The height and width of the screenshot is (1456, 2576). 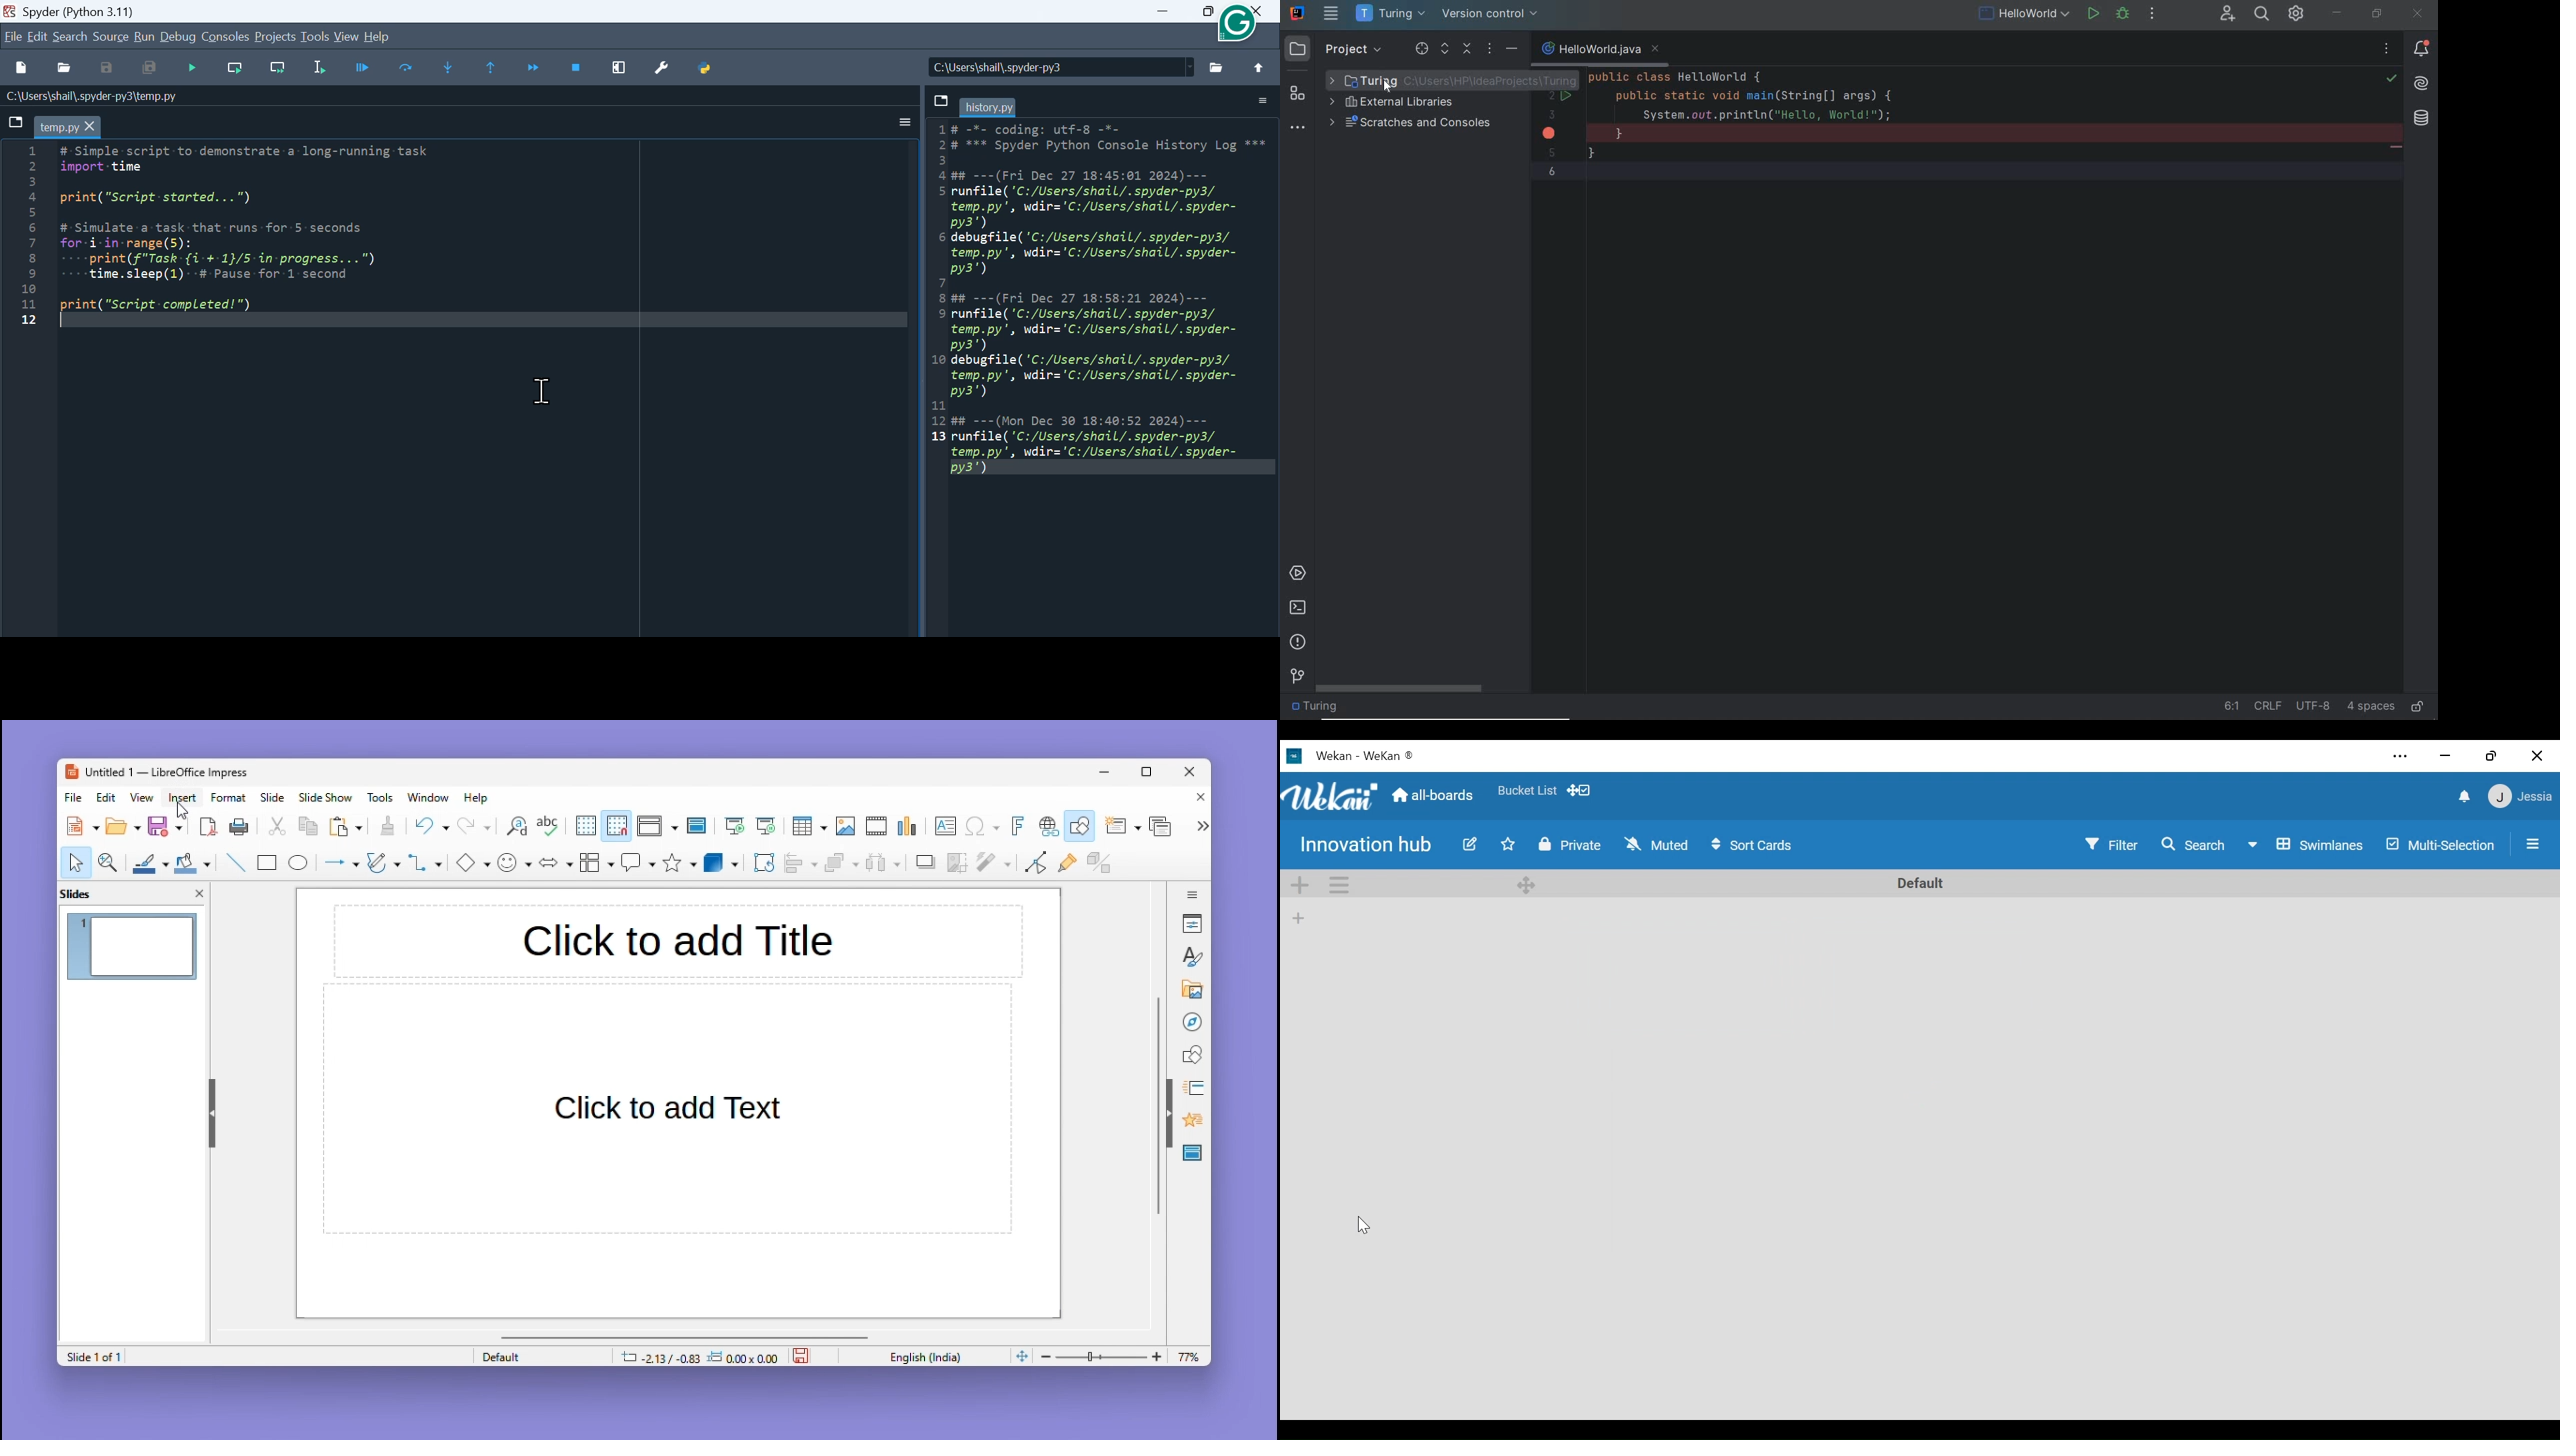 What do you see at coordinates (277, 37) in the screenshot?
I see `Projects` at bounding box center [277, 37].